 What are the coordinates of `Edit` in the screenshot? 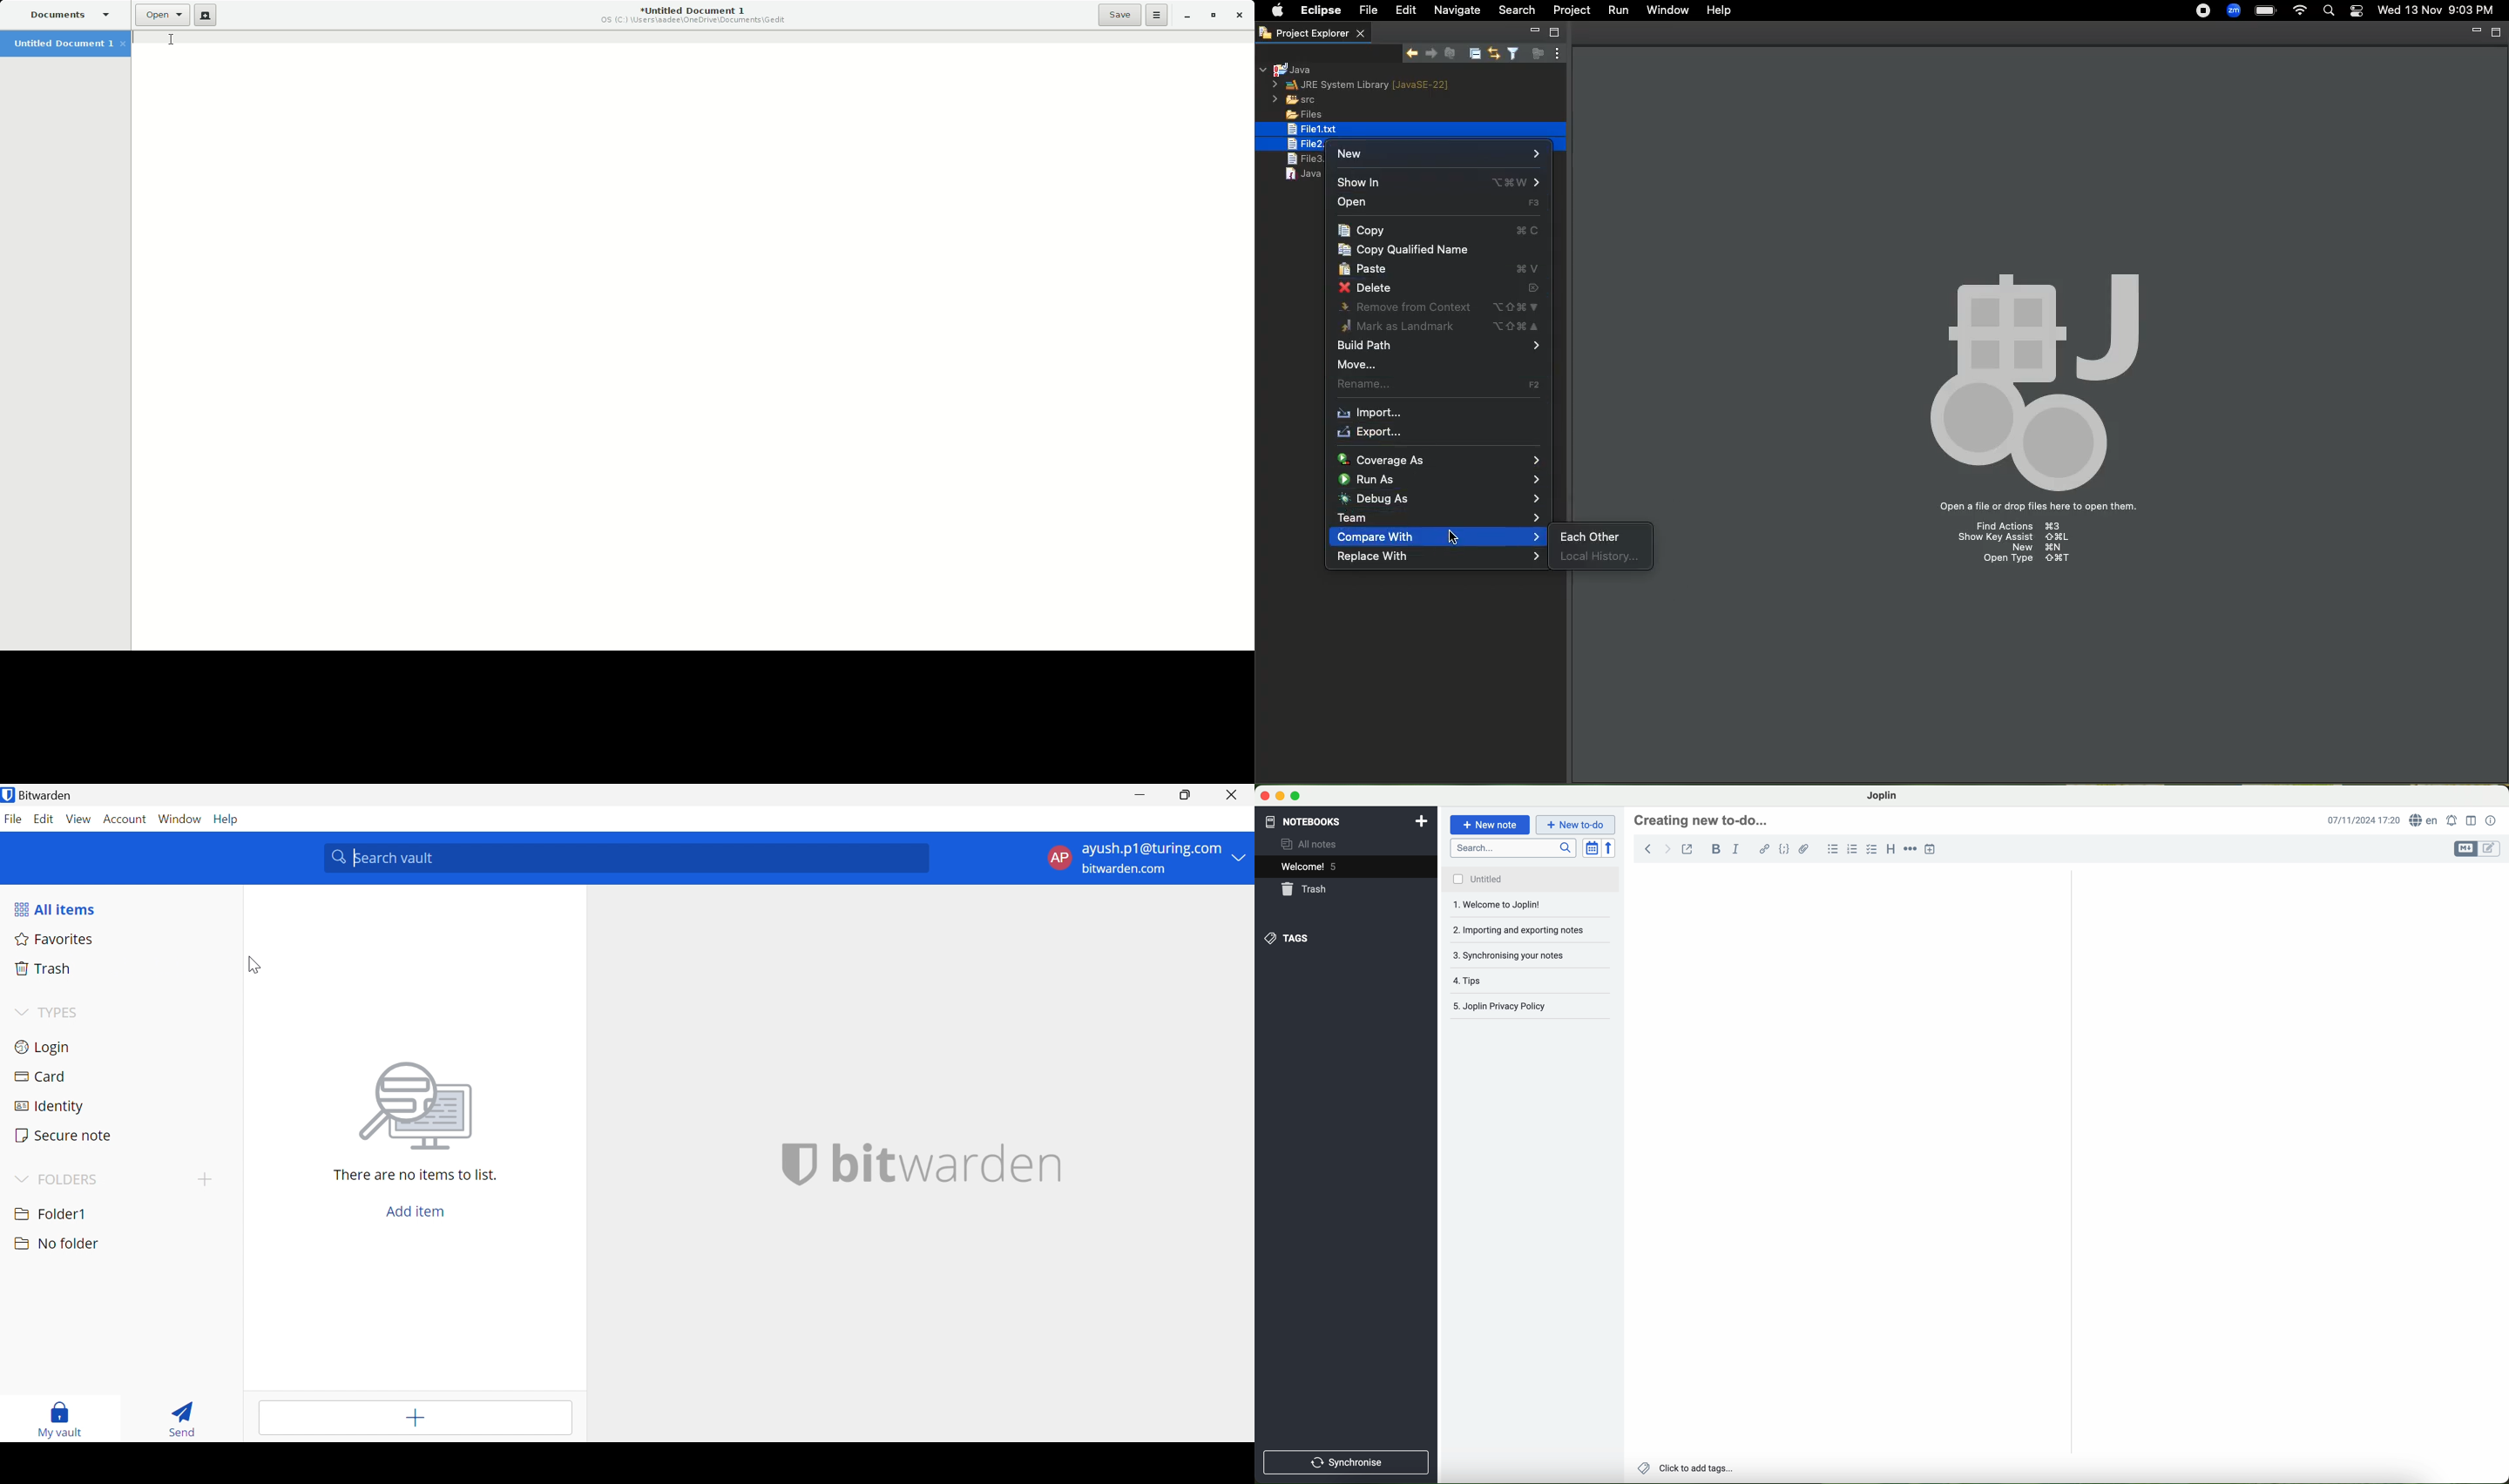 It's located at (45, 819).